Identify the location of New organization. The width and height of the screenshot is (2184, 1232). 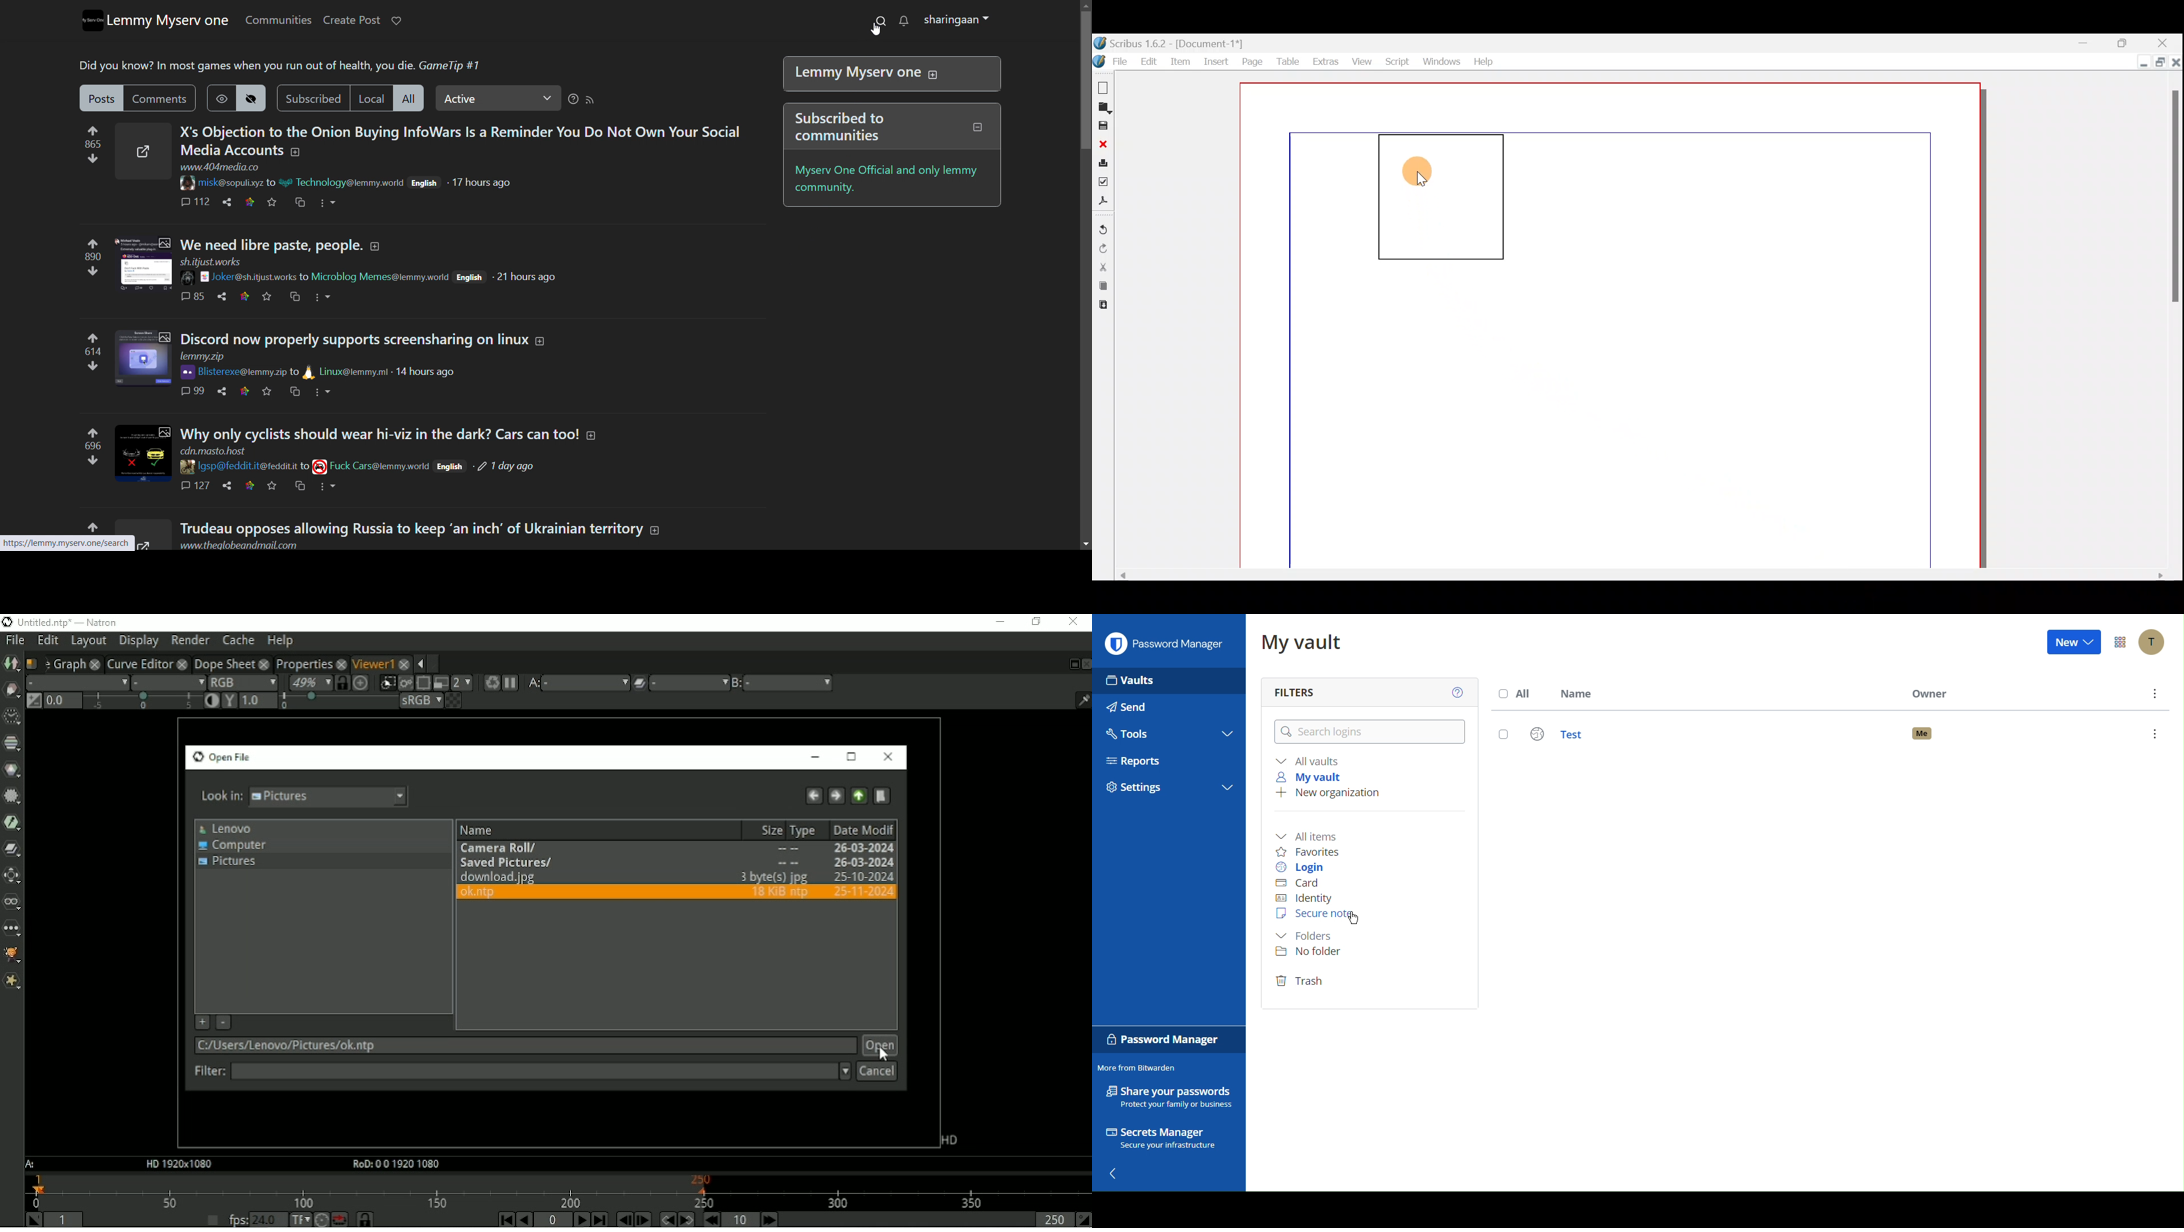
(1333, 793).